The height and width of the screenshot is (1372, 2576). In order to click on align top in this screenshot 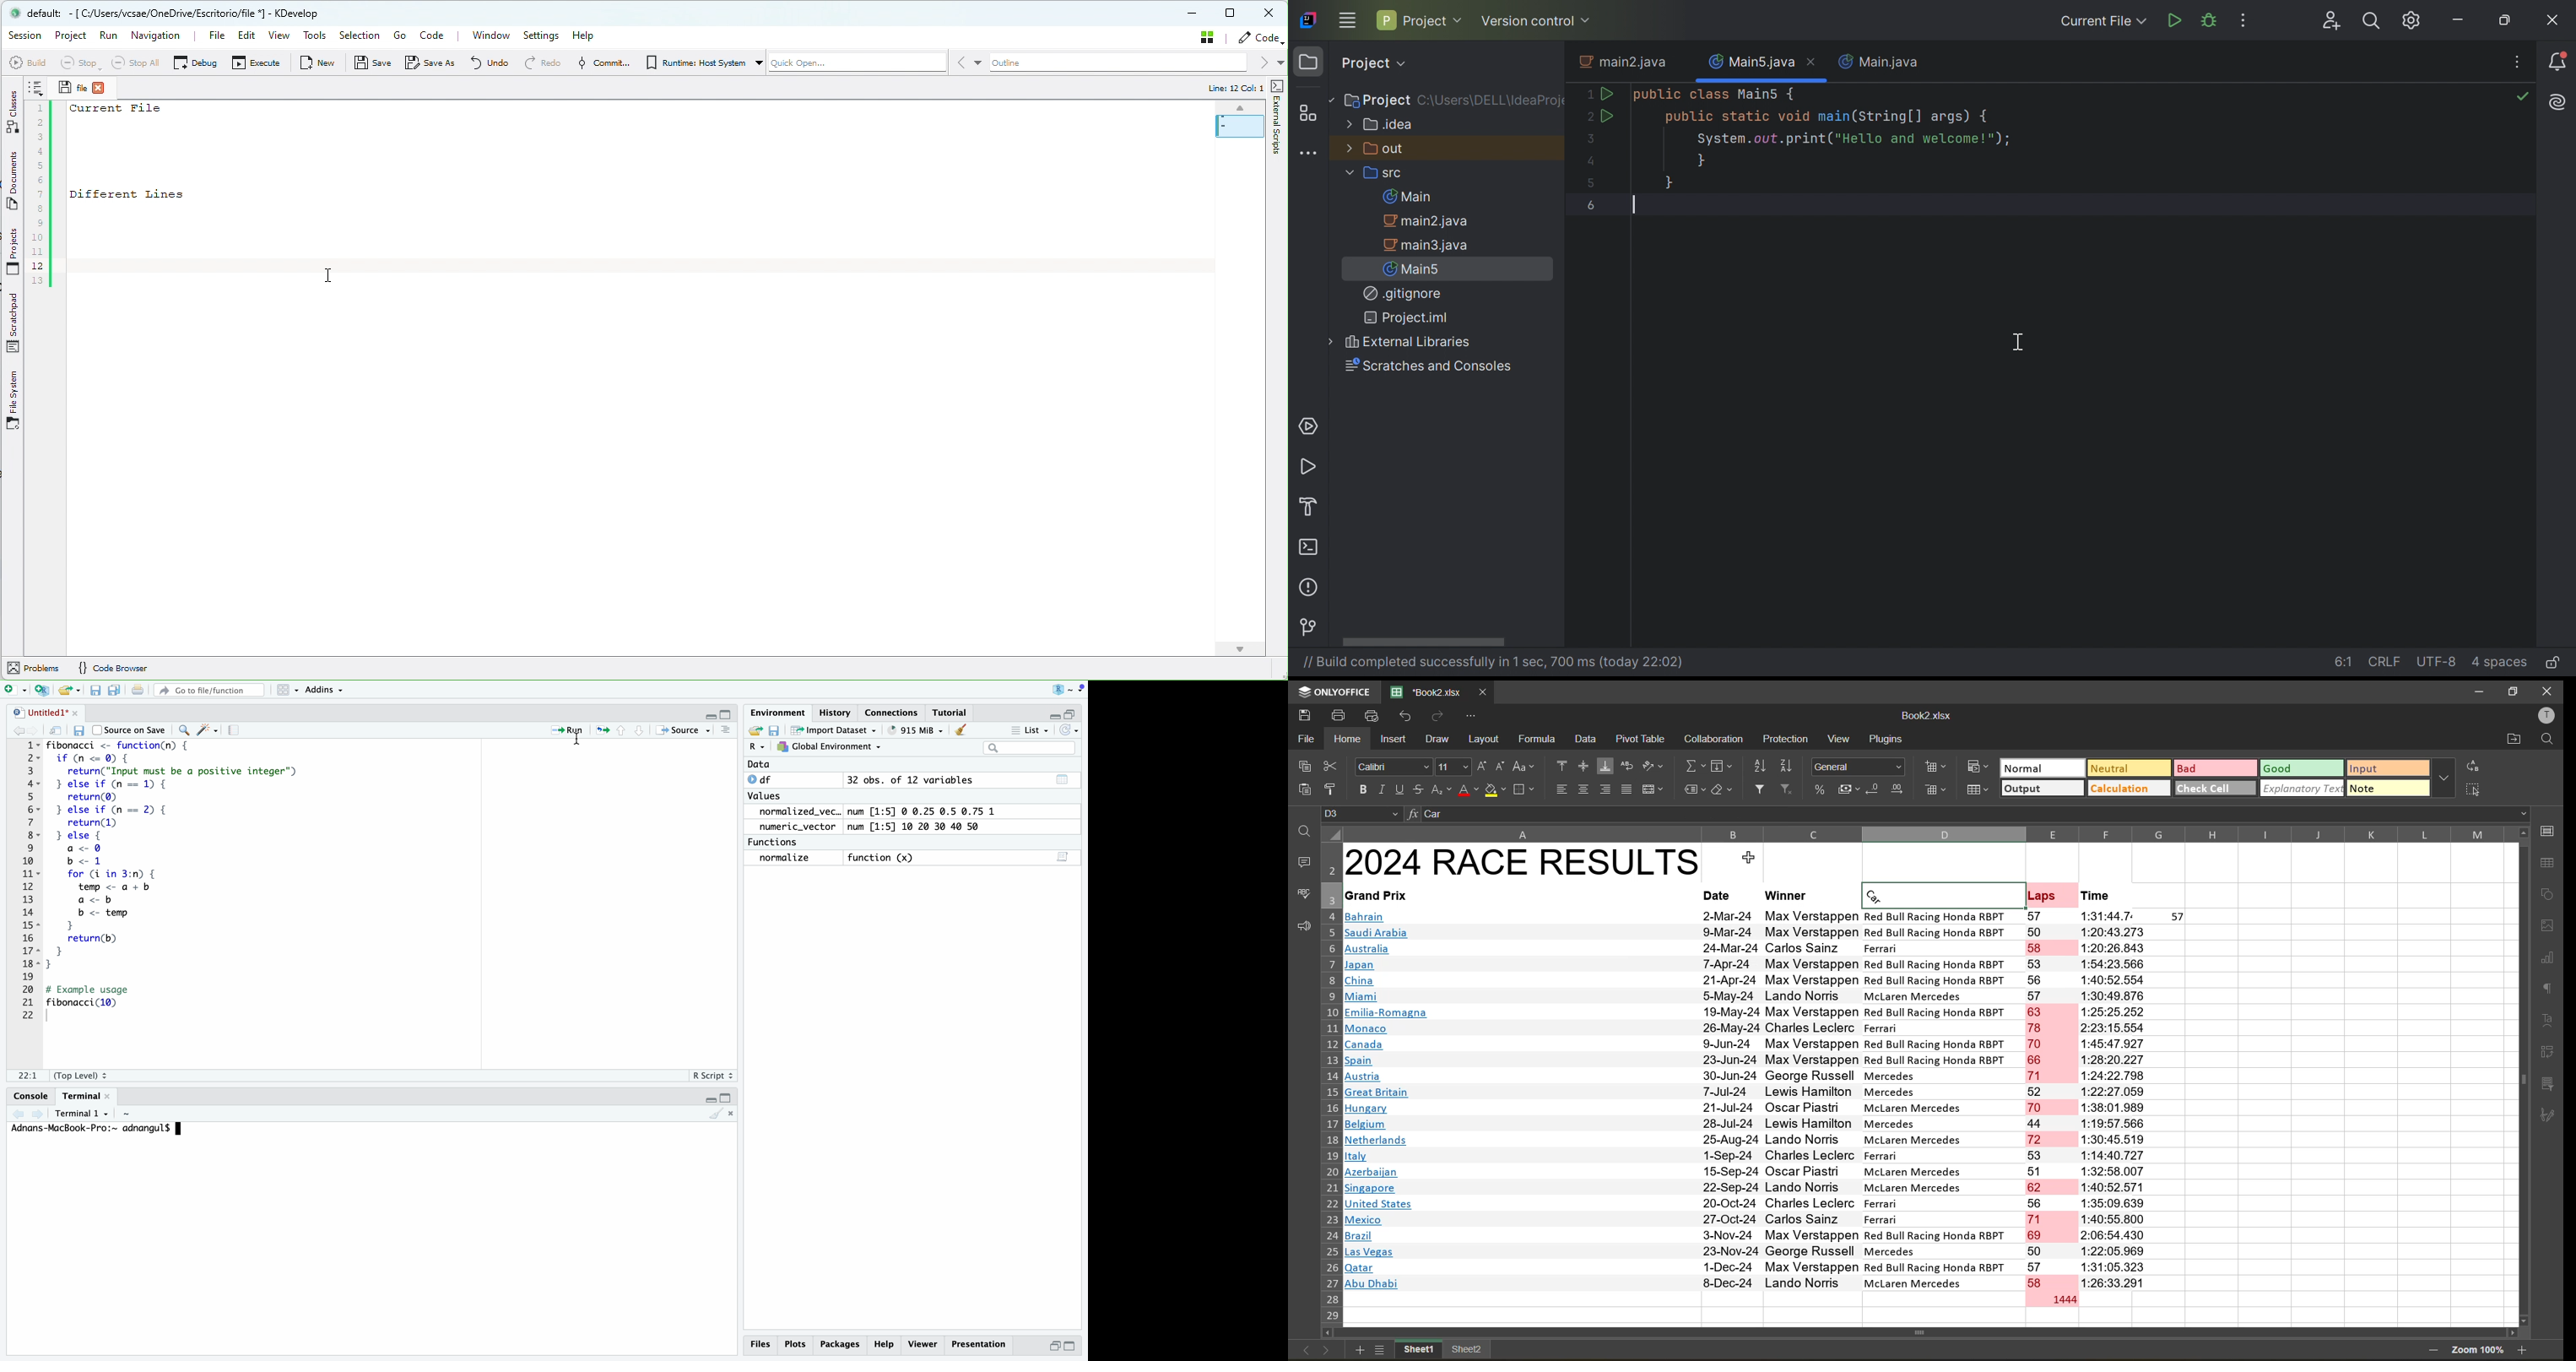, I will do `click(1560, 766)`.